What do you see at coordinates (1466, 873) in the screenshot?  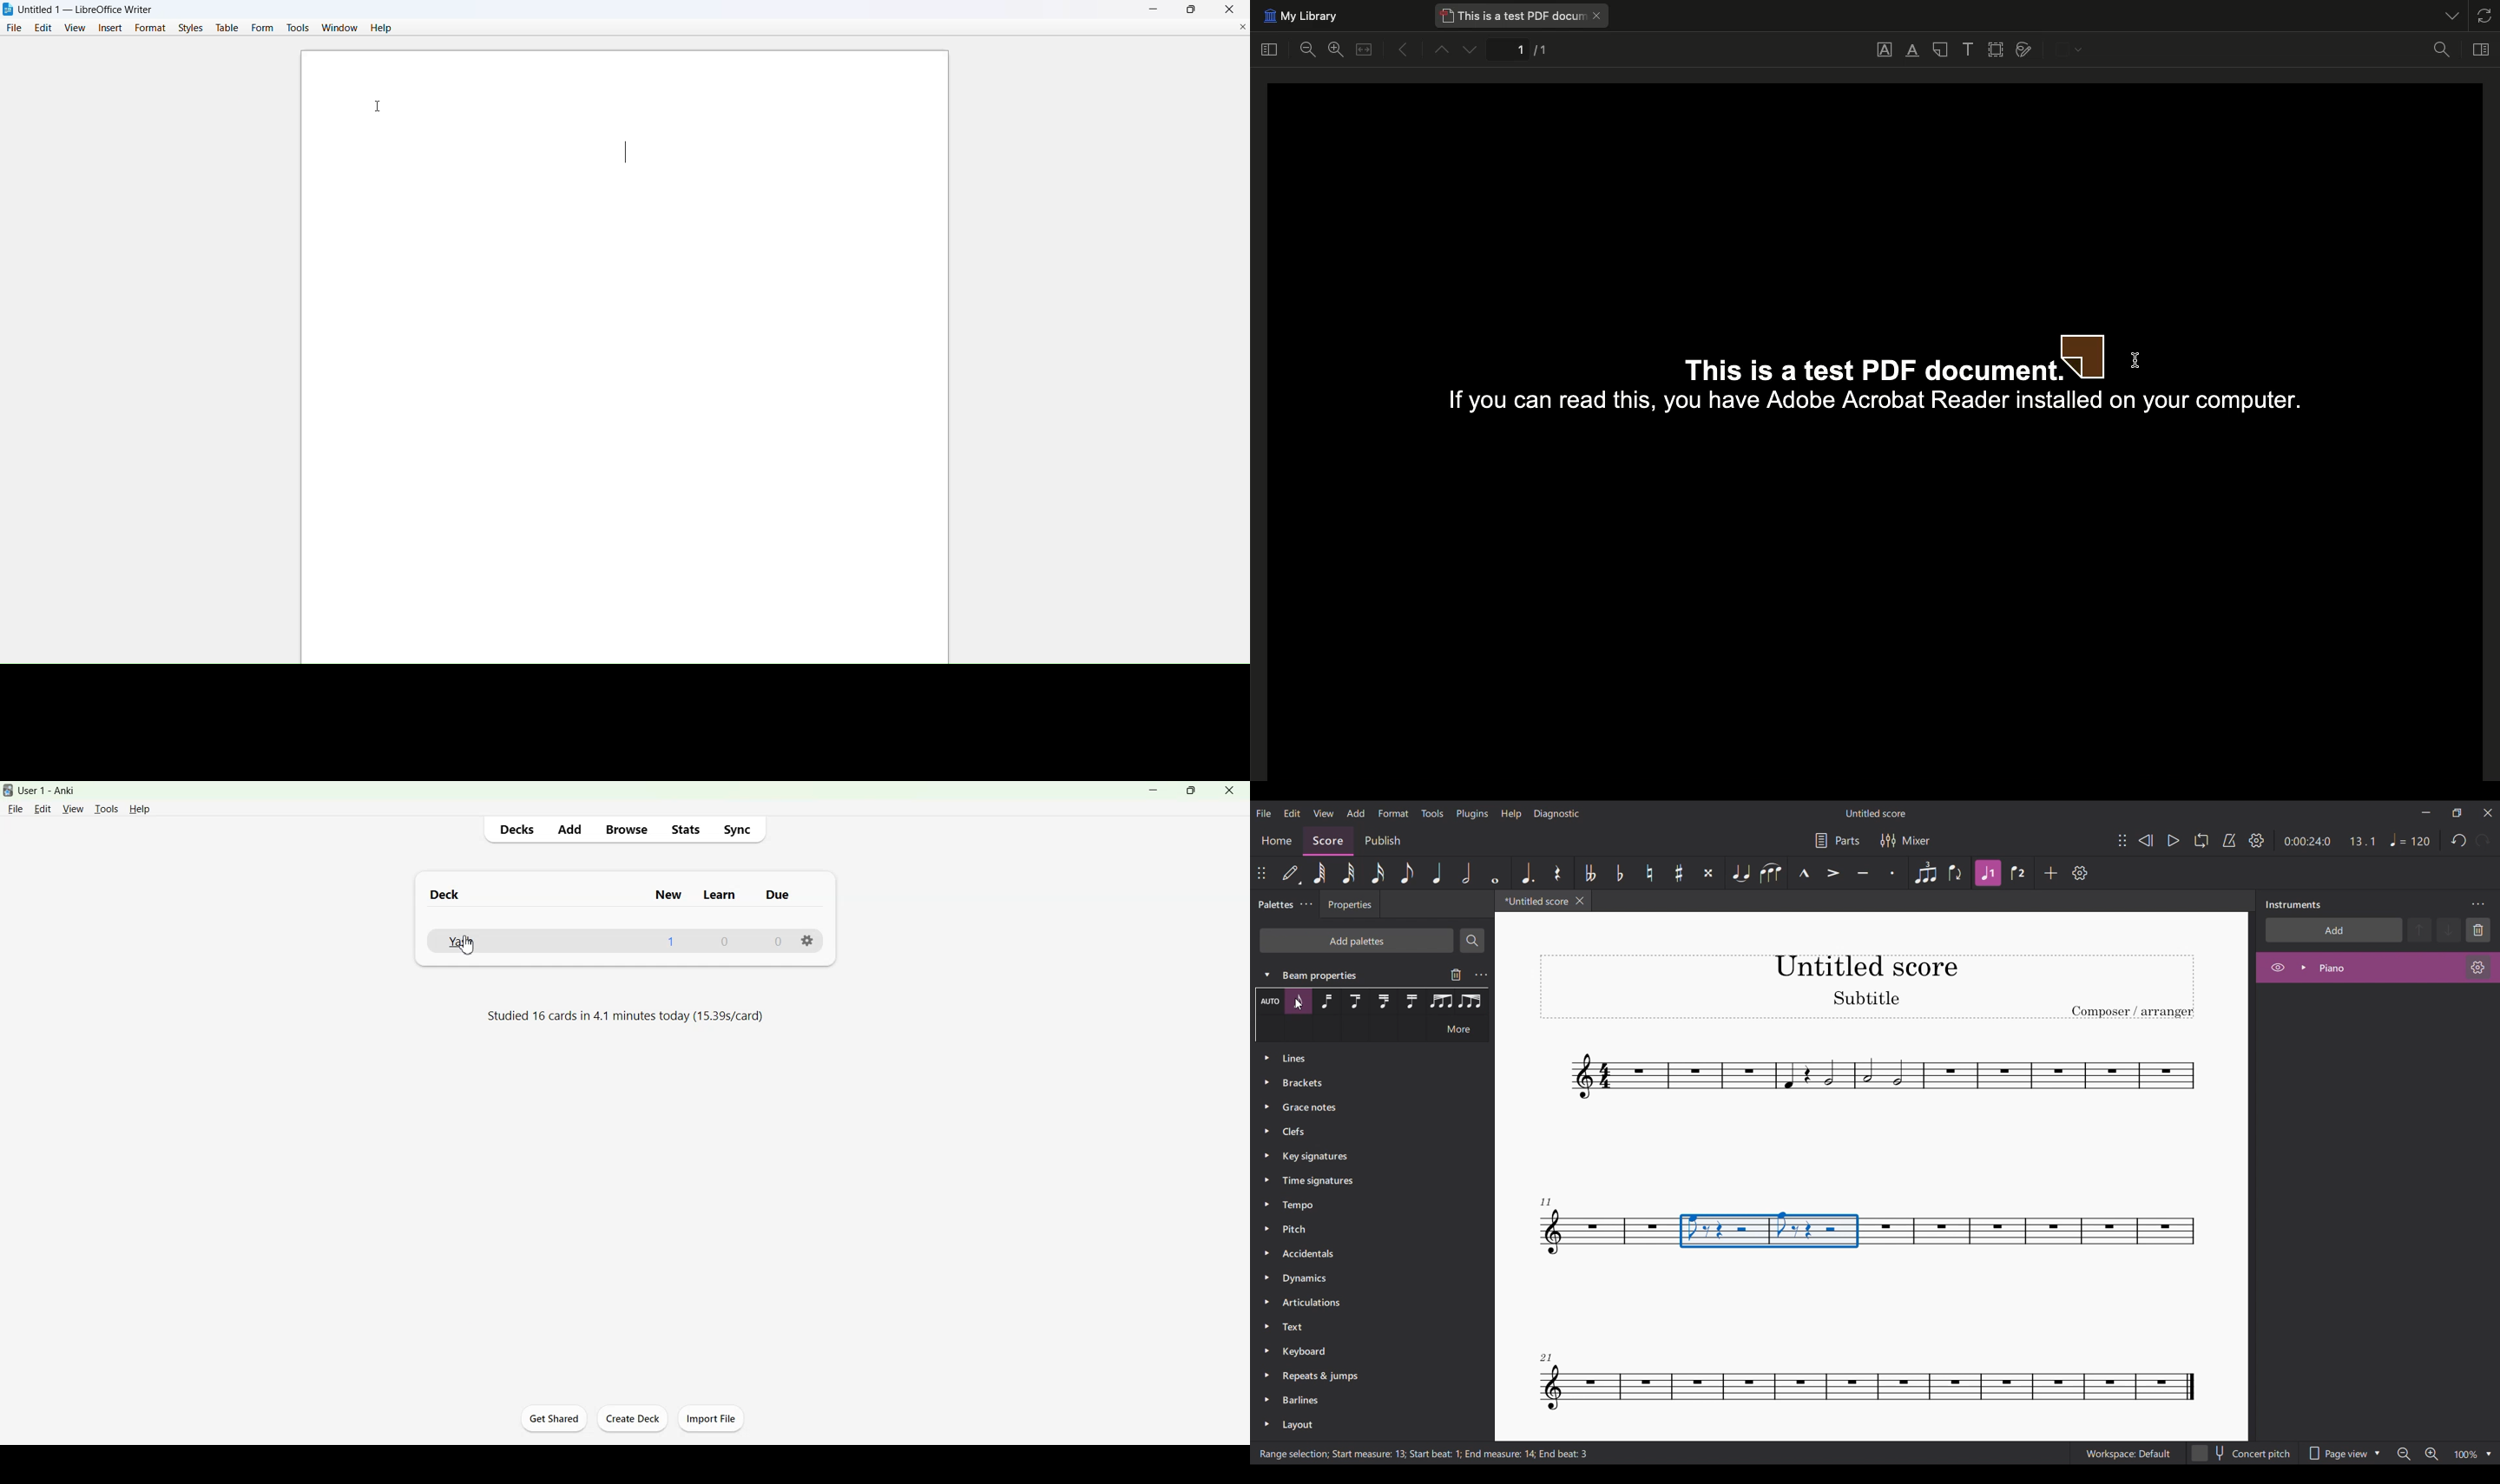 I see `Half note` at bounding box center [1466, 873].